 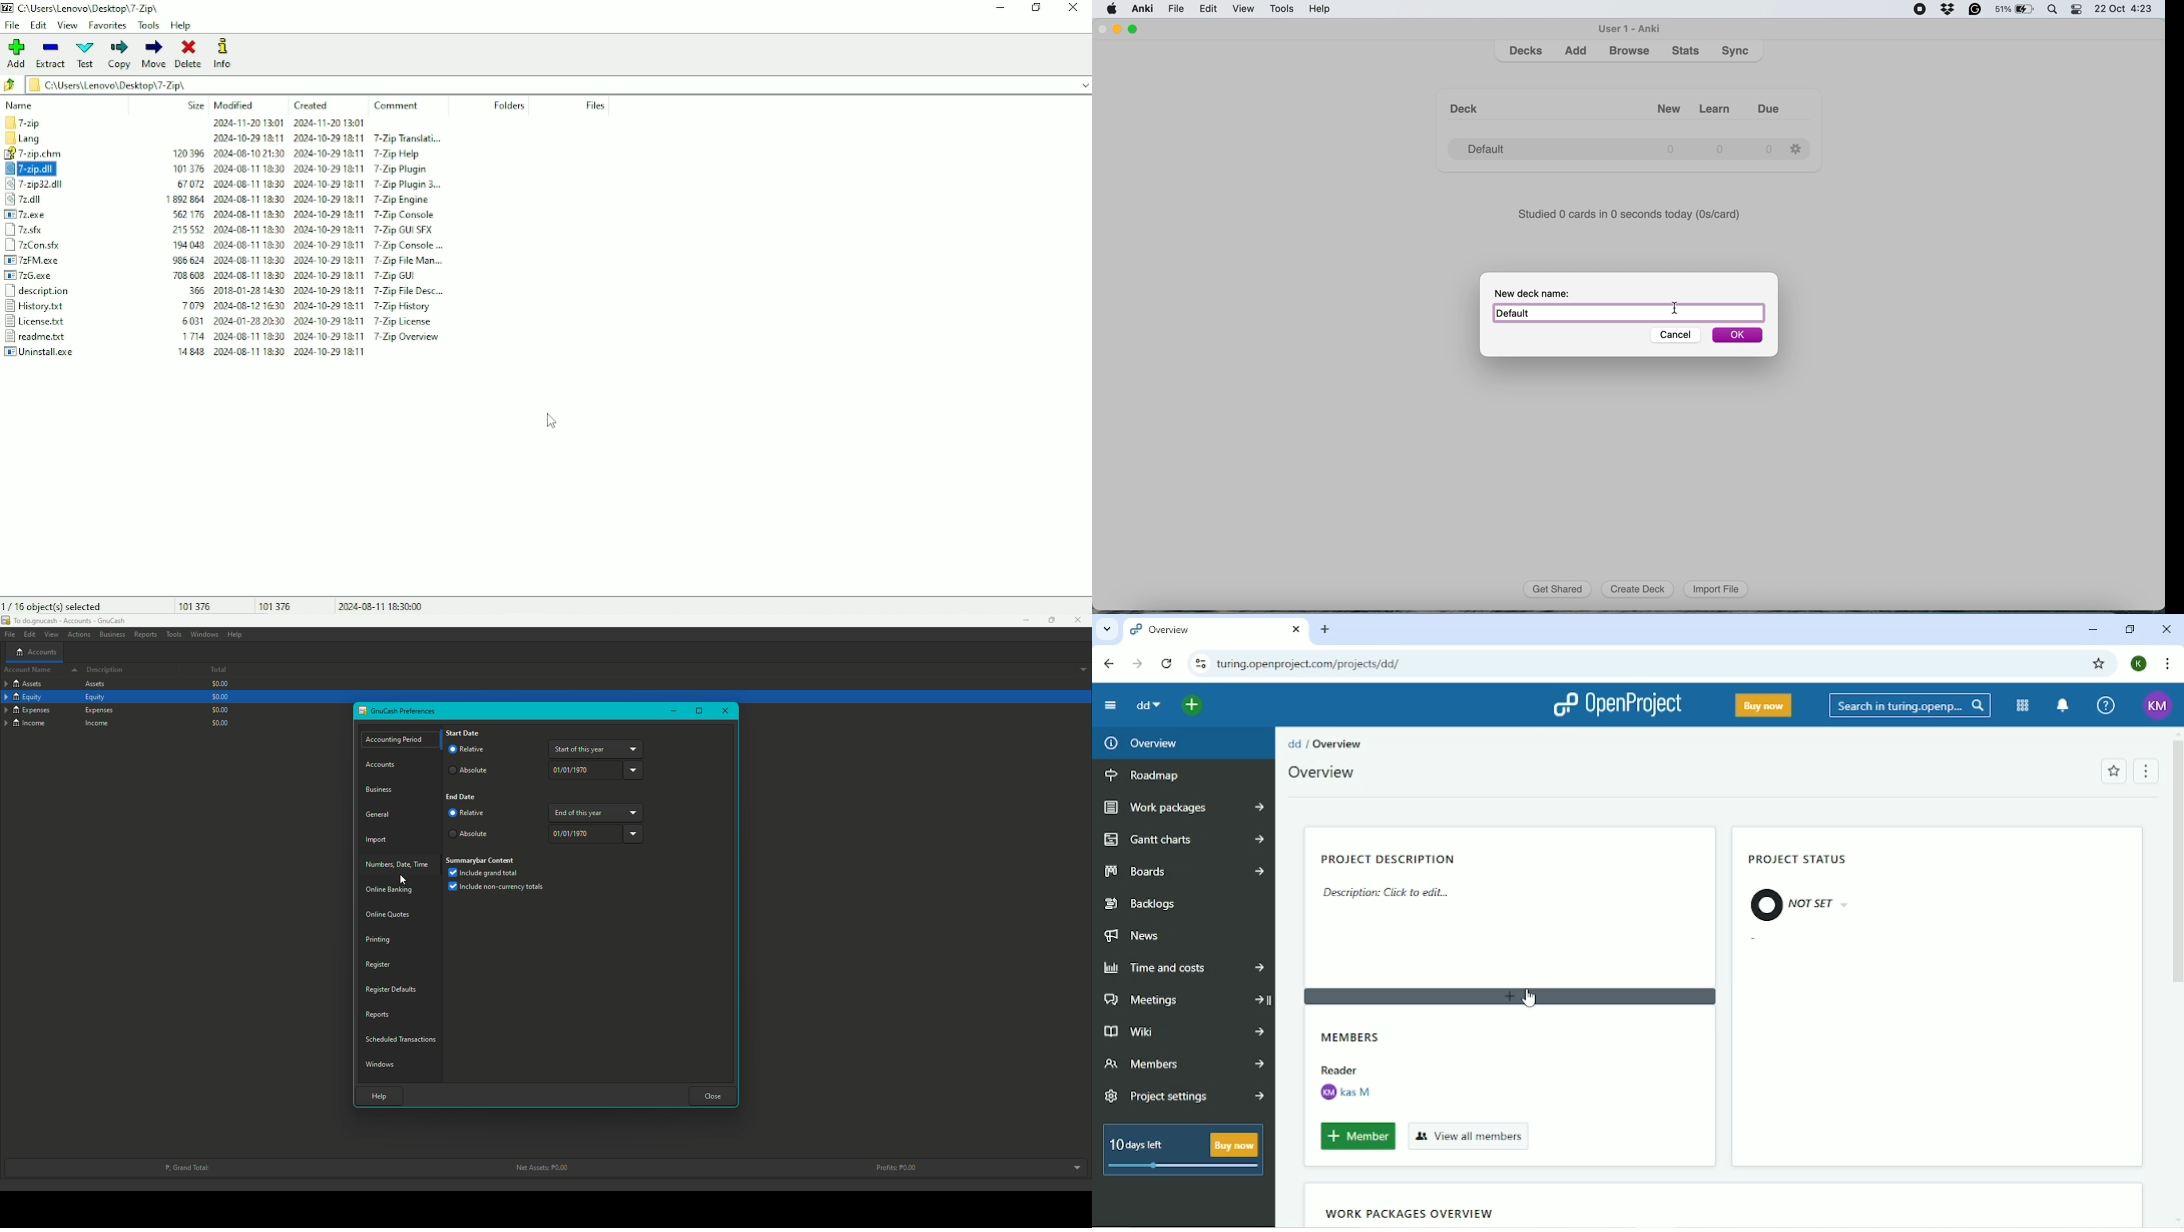 What do you see at coordinates (173, 634) in the screenshot?
I see `Tools` at bounding box center [173, 634].